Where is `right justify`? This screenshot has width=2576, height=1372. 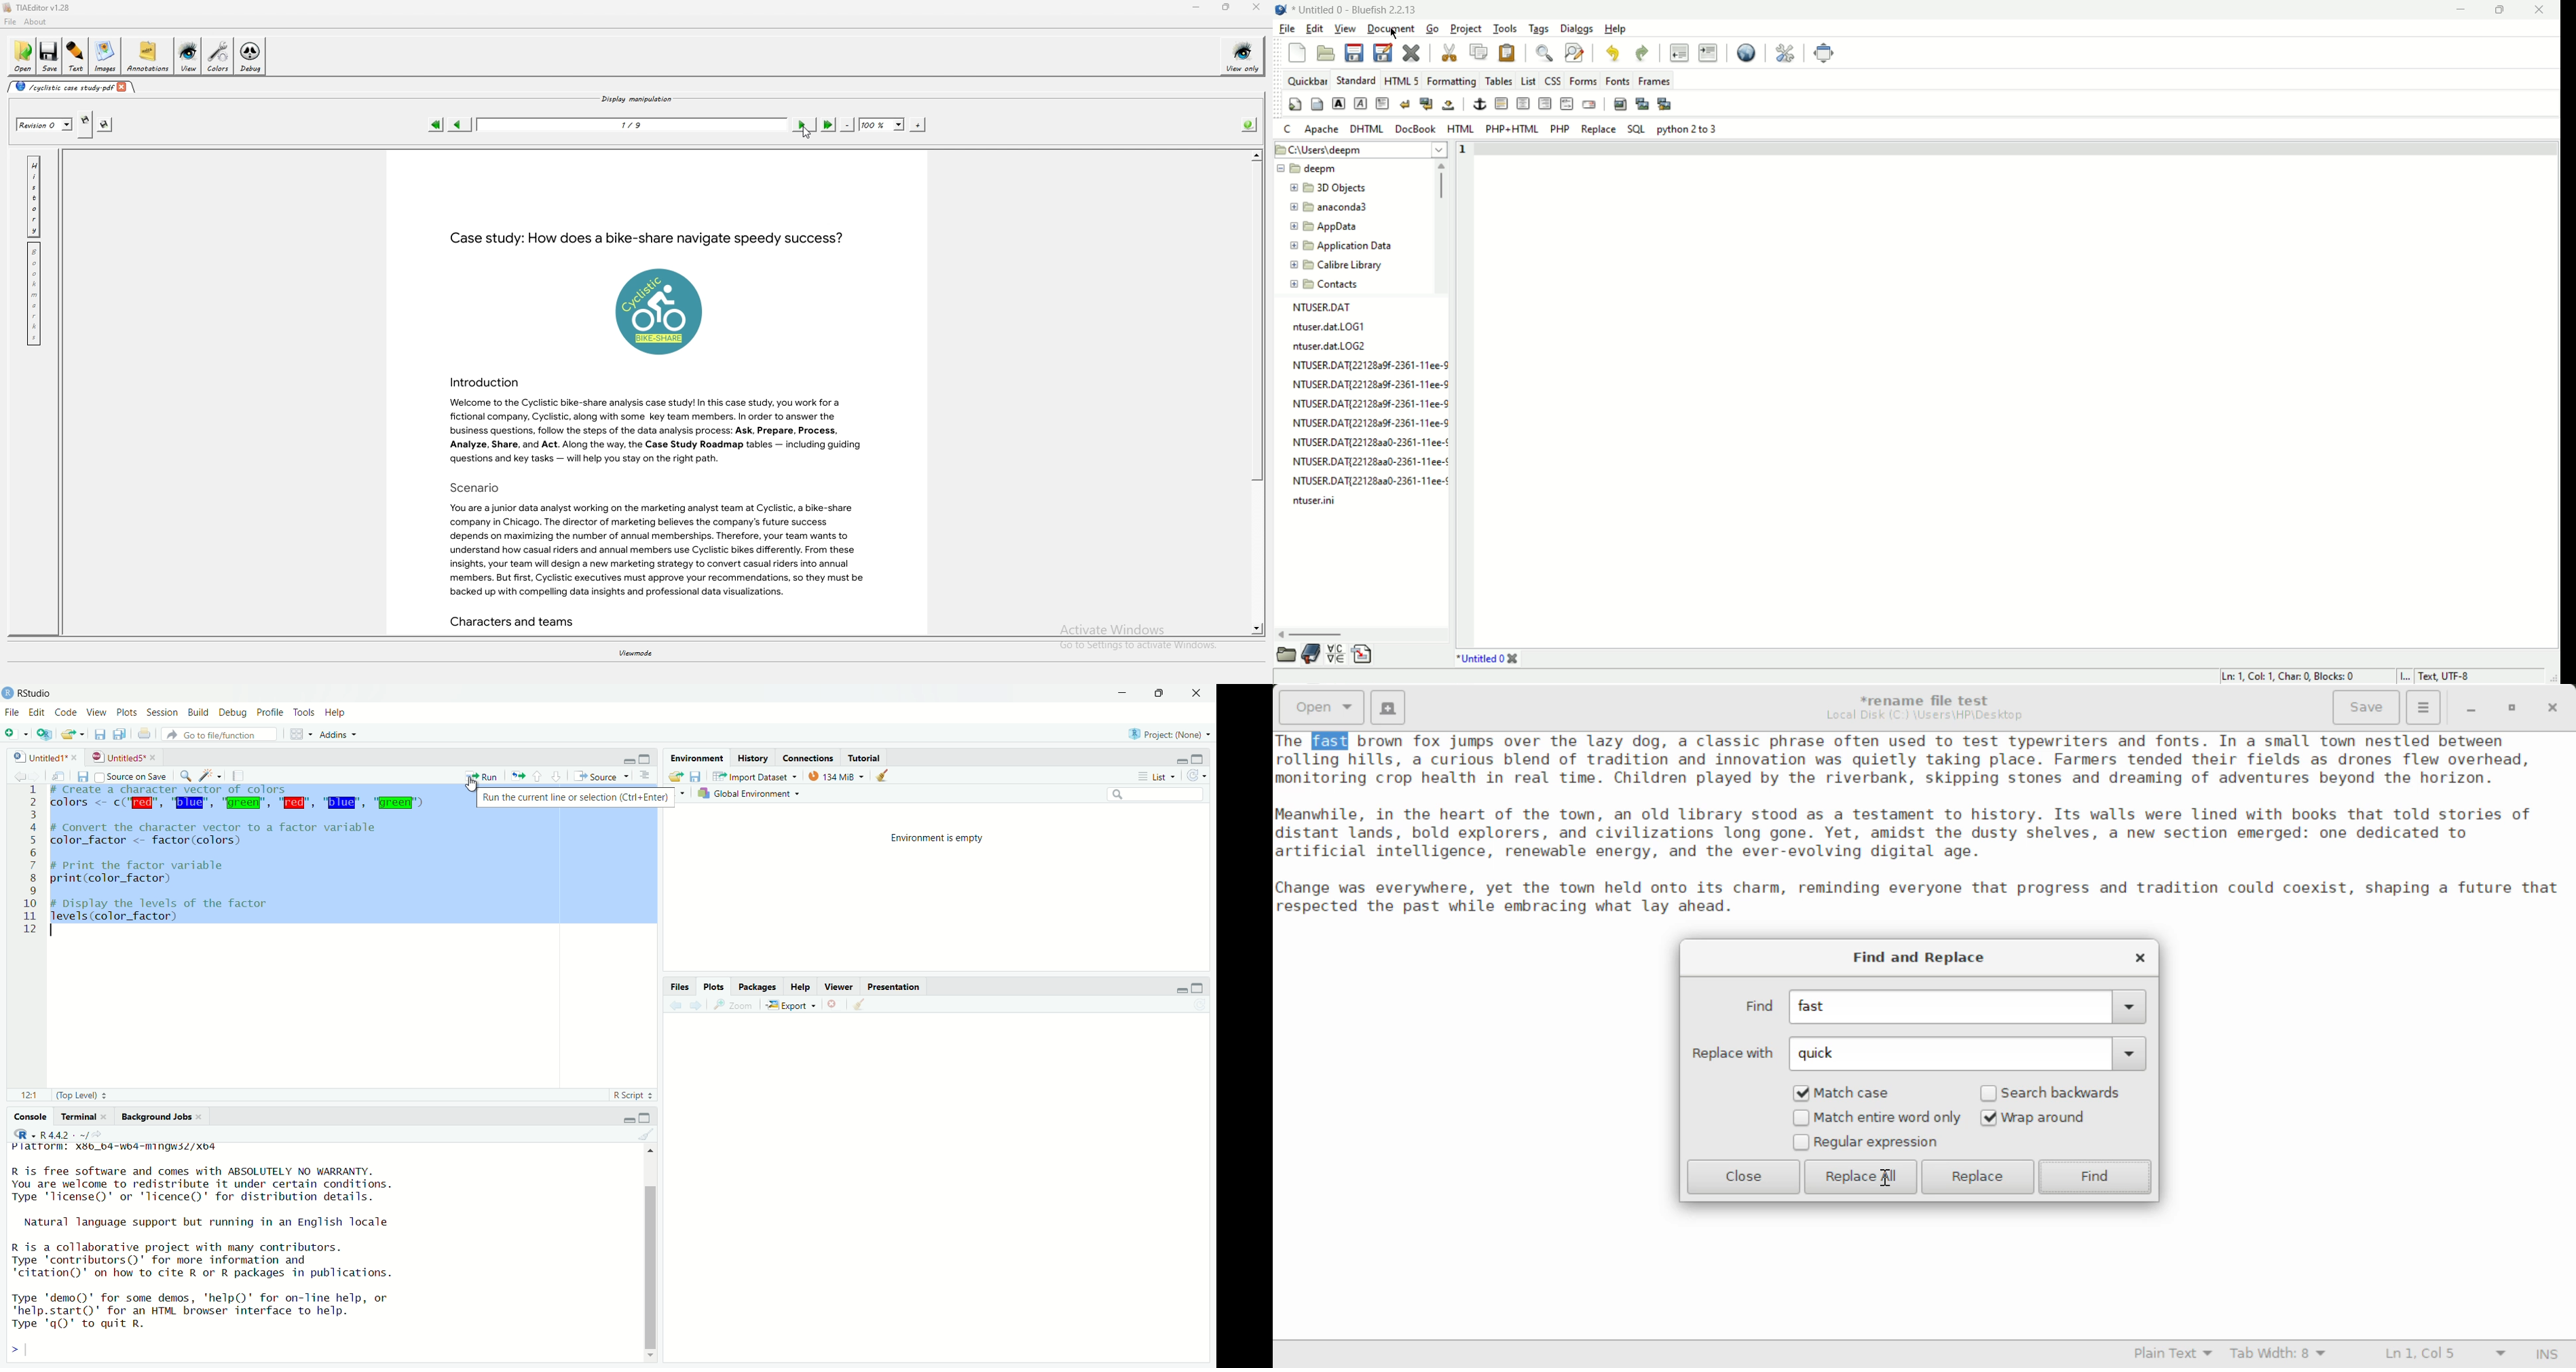 right justify is located at coordinates (1544, 103).